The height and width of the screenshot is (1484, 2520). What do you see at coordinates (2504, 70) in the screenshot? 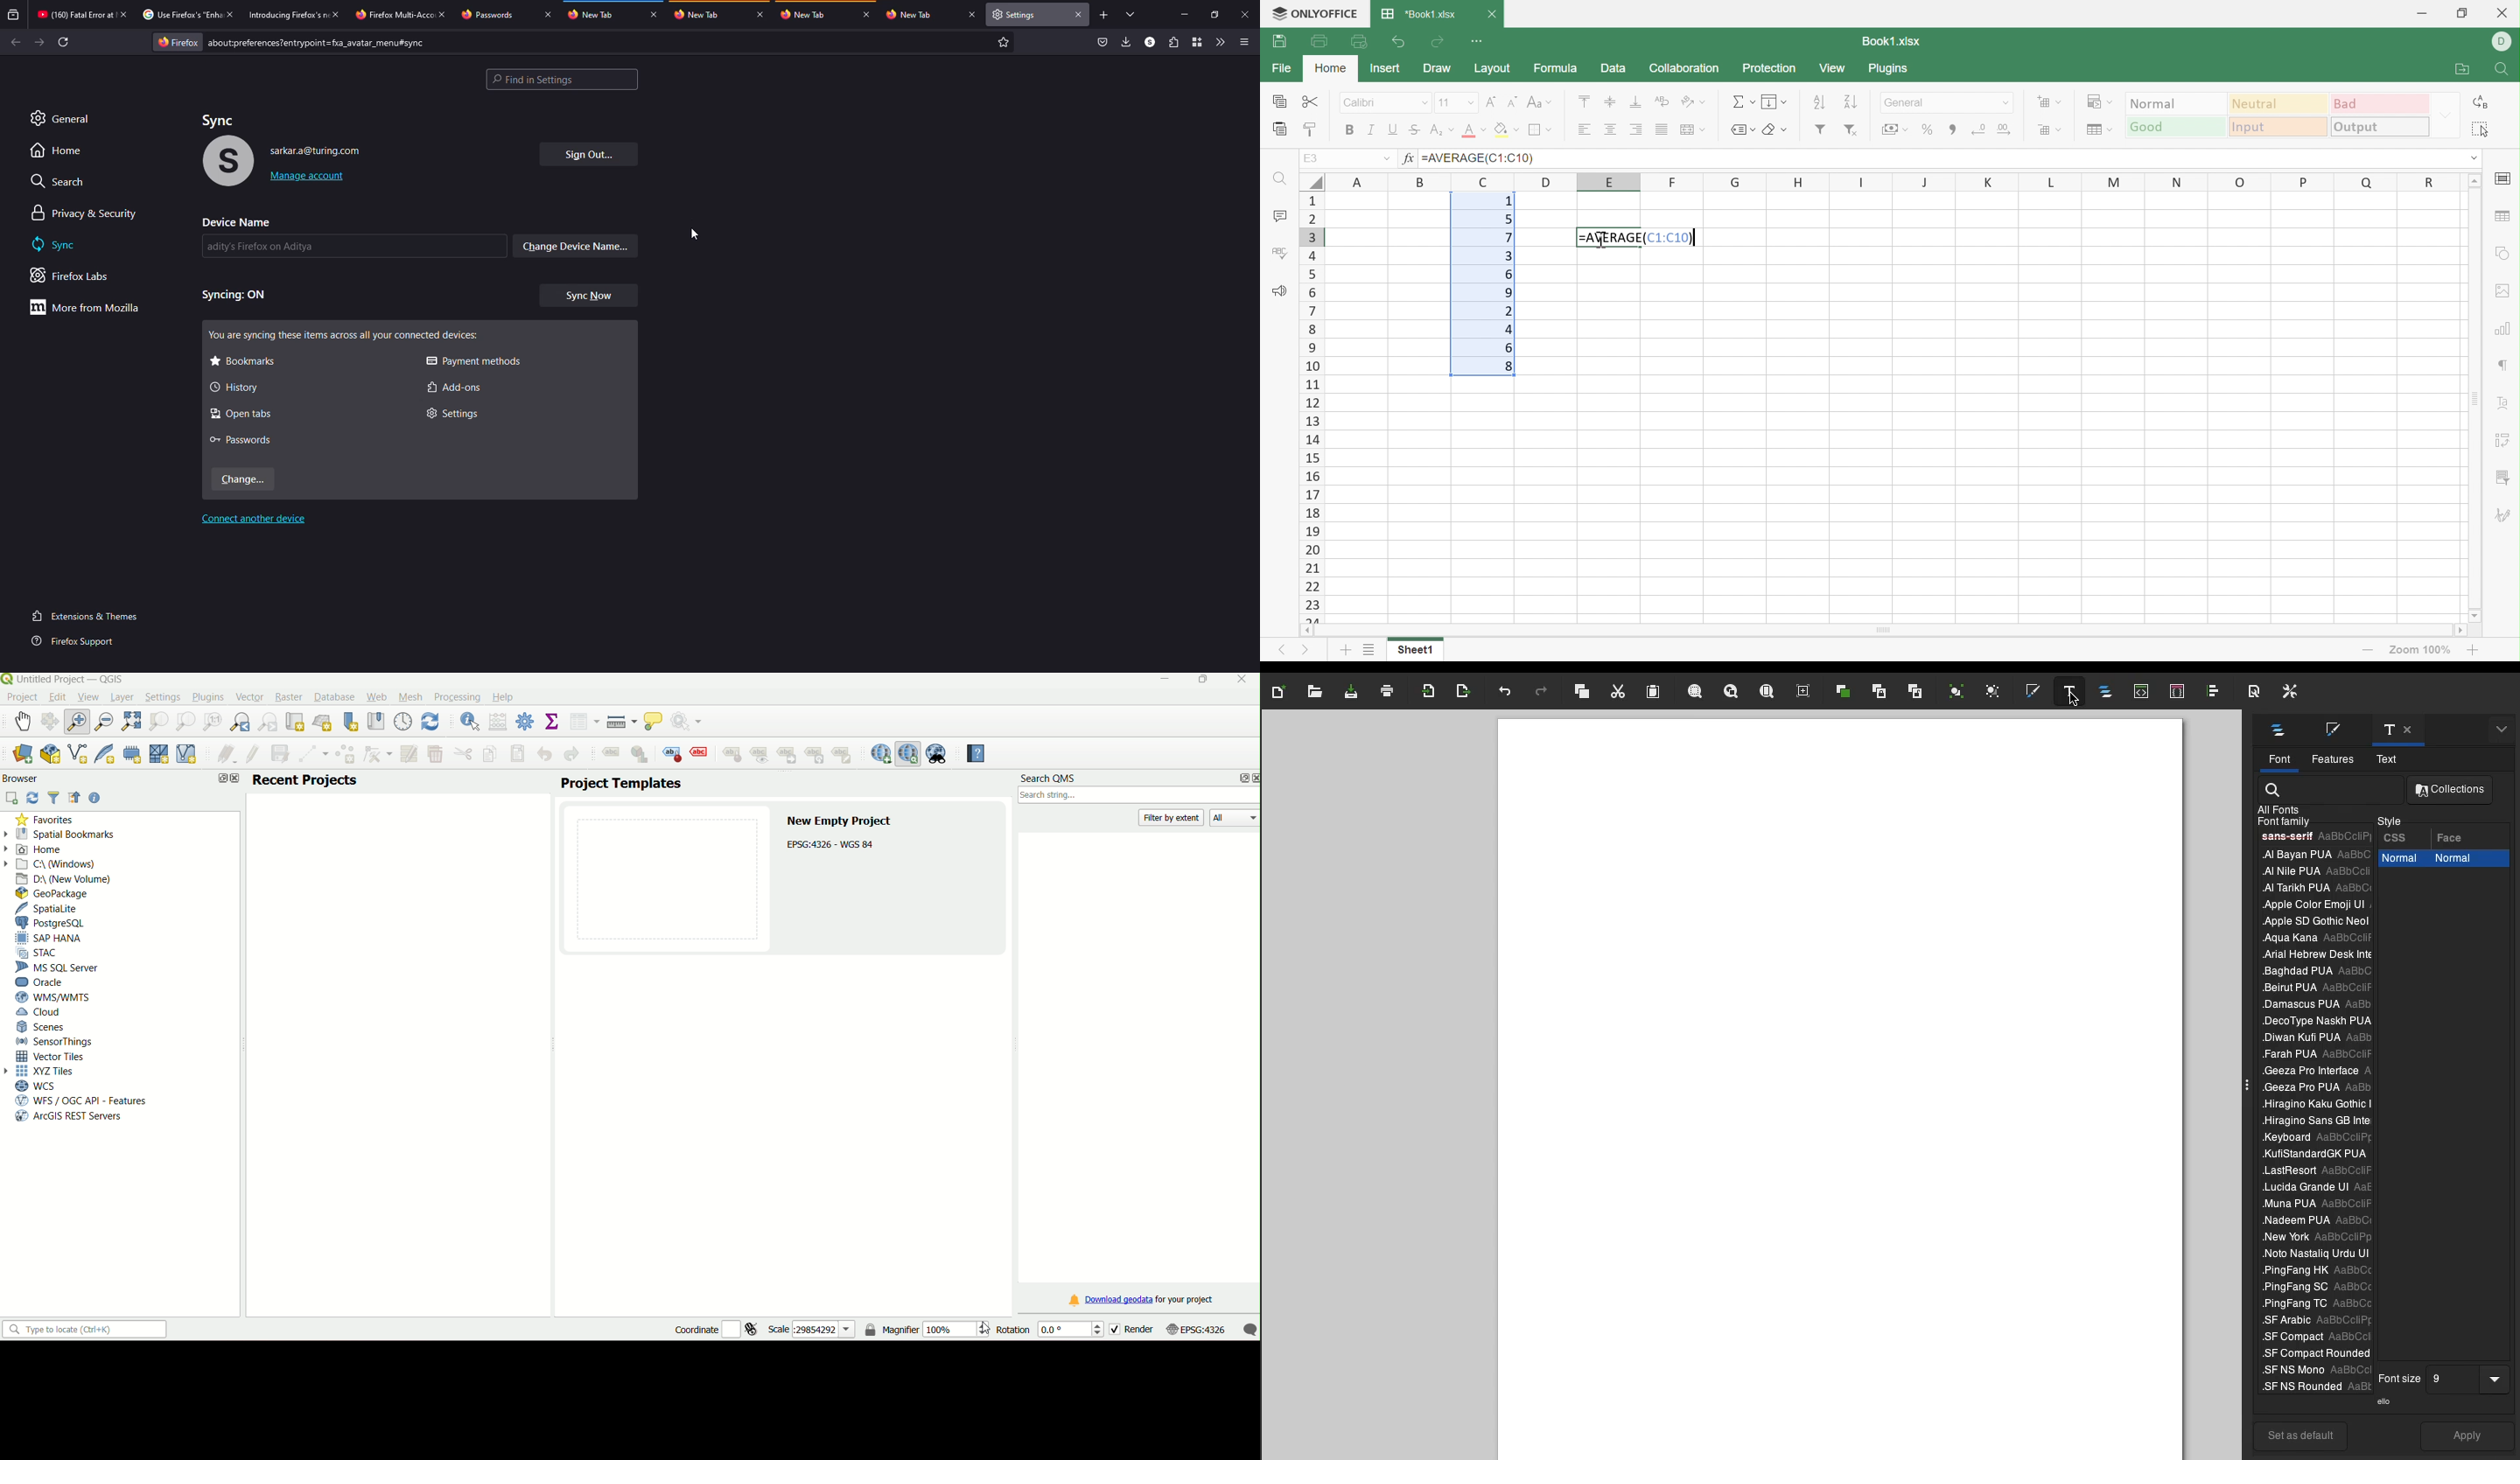
I see `Find` at bounding box center [2504, 70].